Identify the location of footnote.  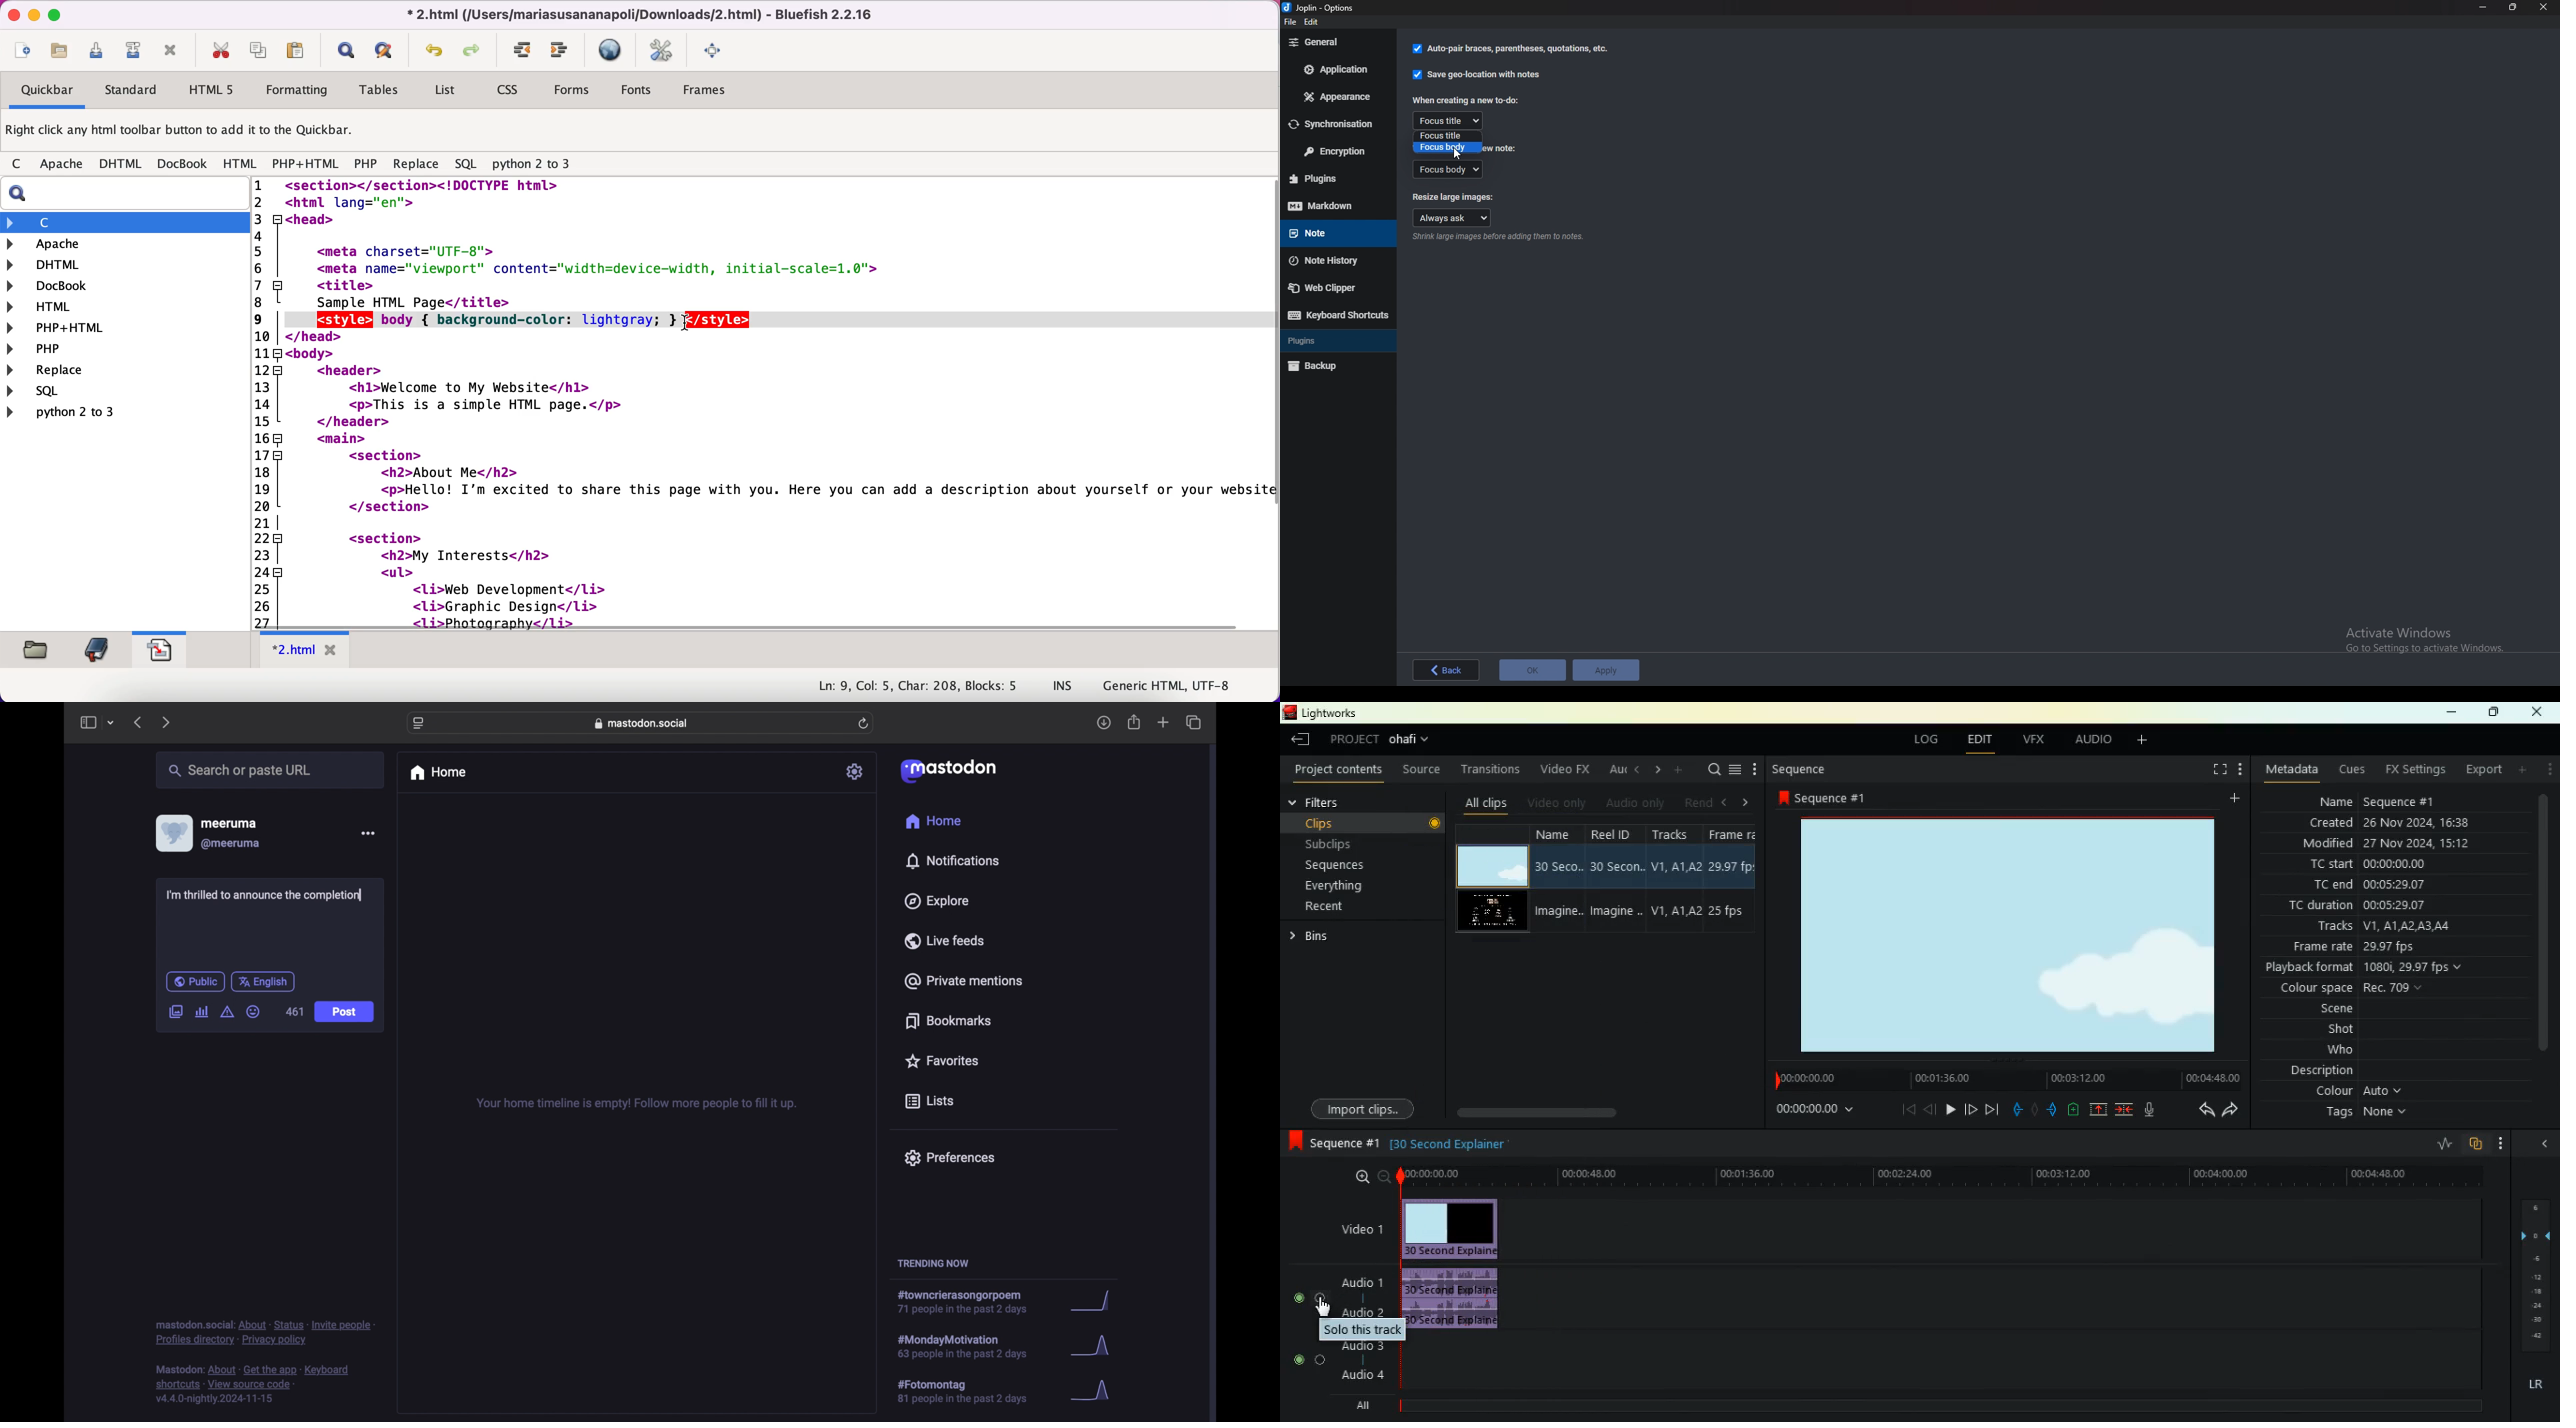
(265, 1333).